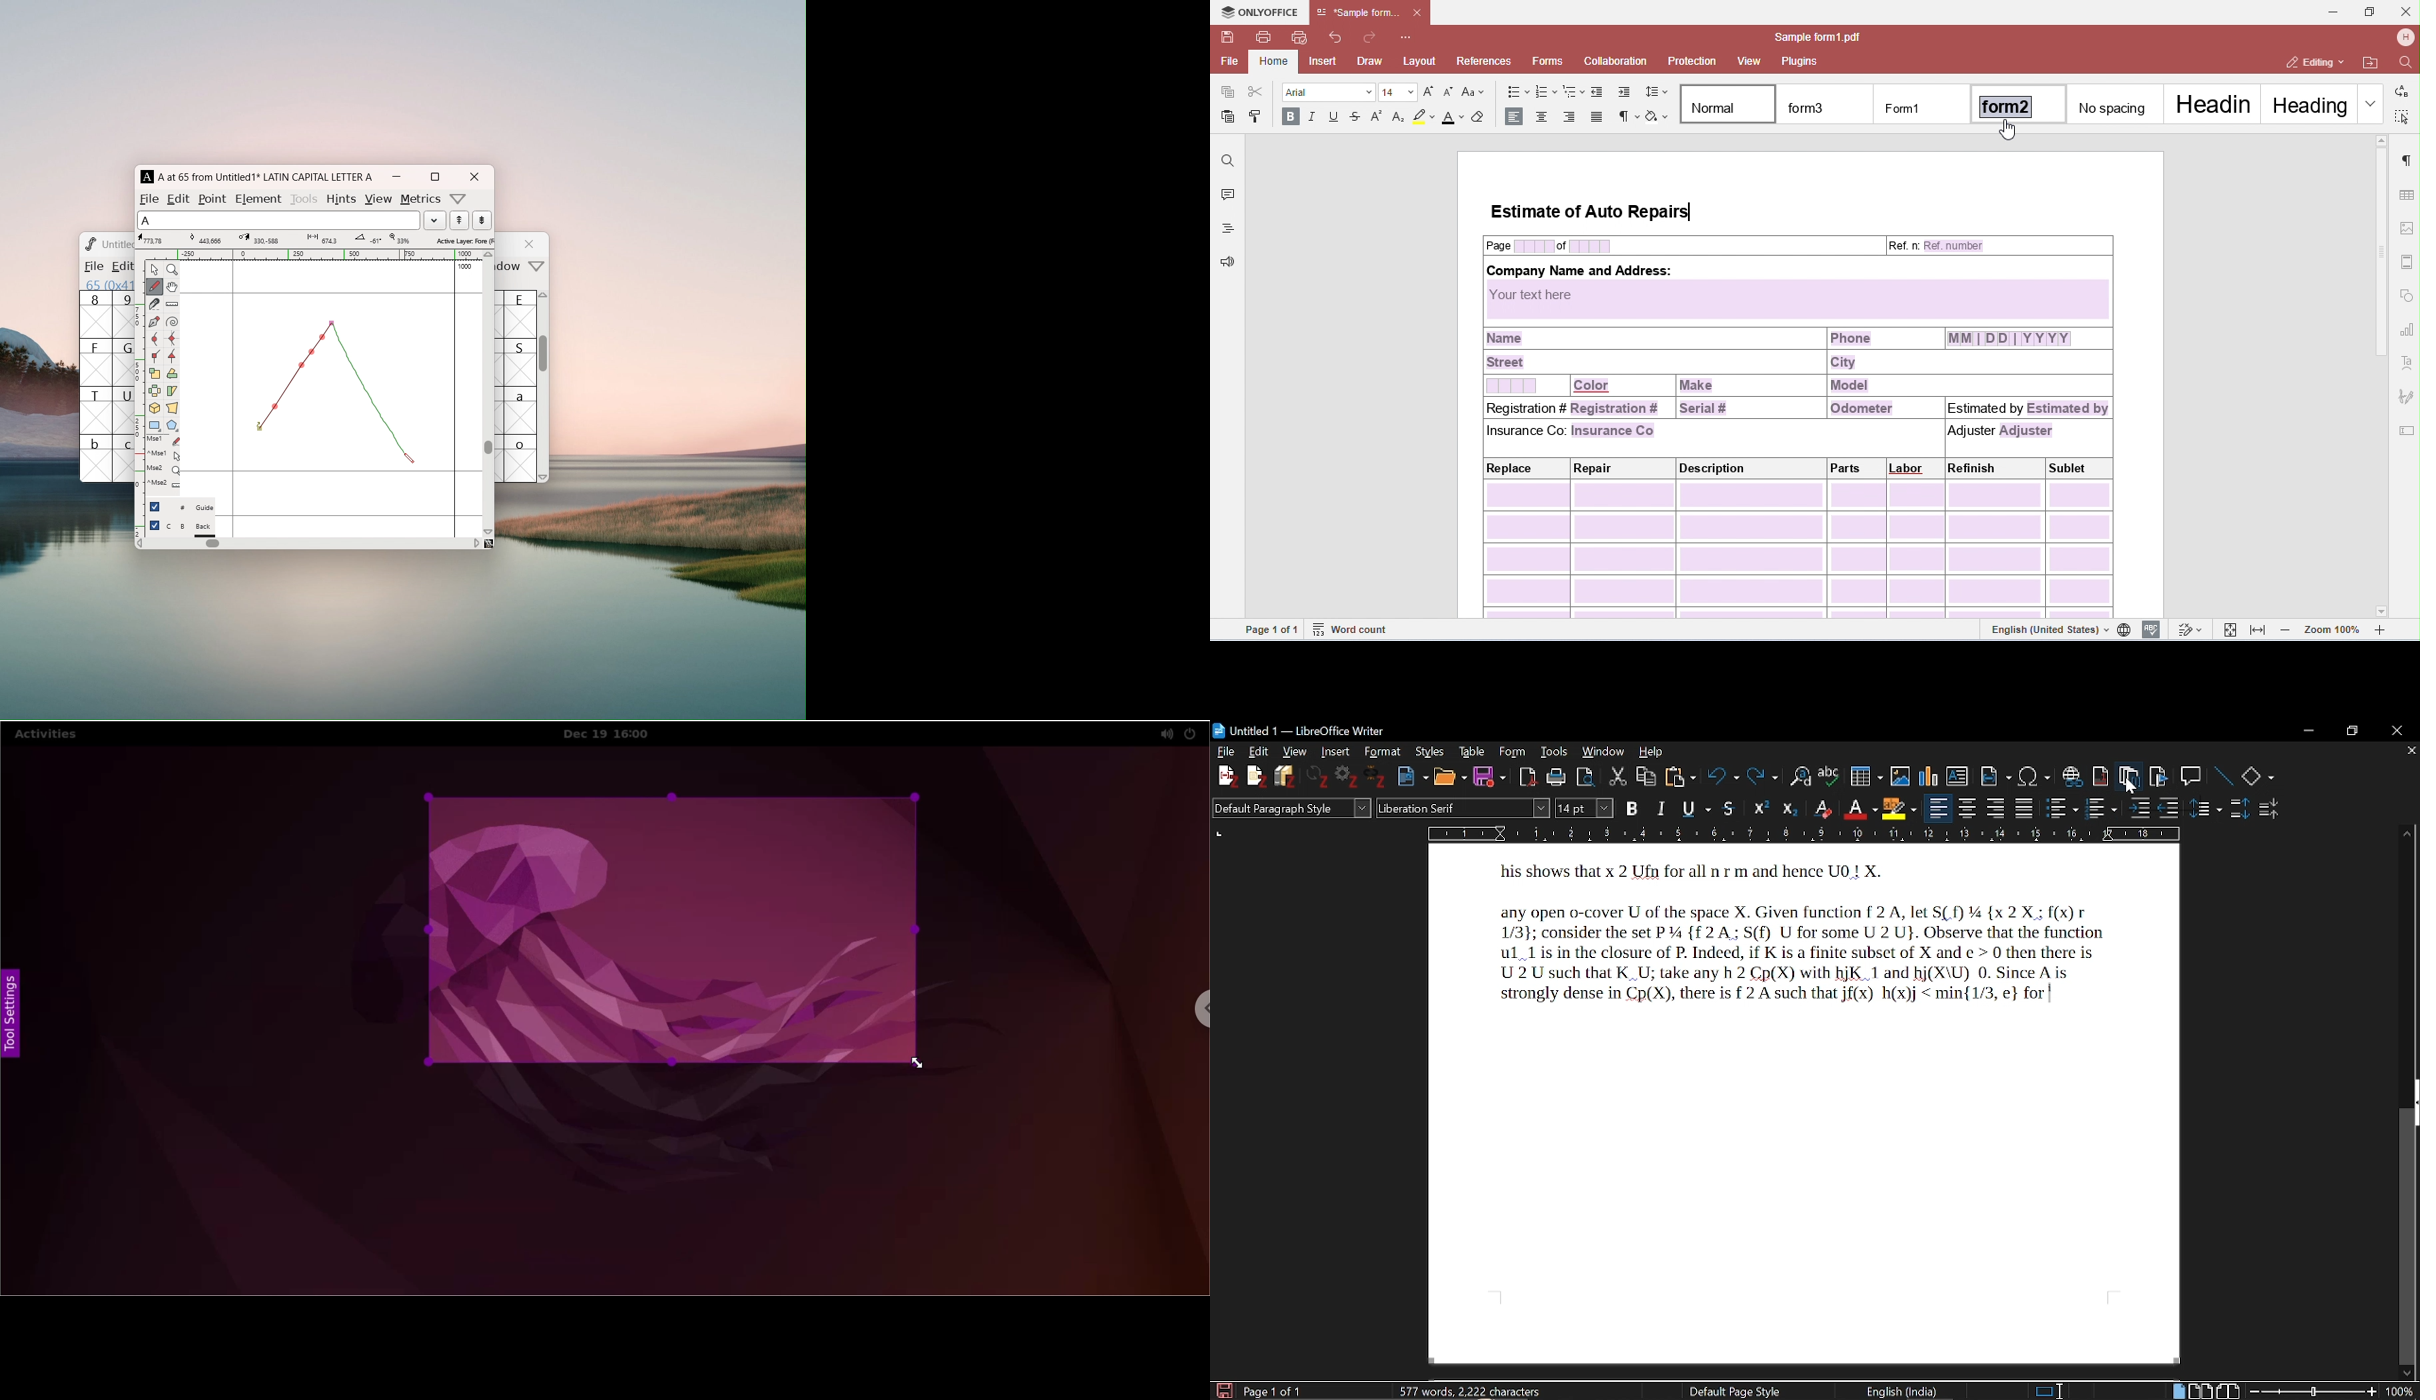 The image size is (2436, 1400). Describe the element at coordinates (2128, 779) in the screenshot. I see `Insert endnote` at that location.